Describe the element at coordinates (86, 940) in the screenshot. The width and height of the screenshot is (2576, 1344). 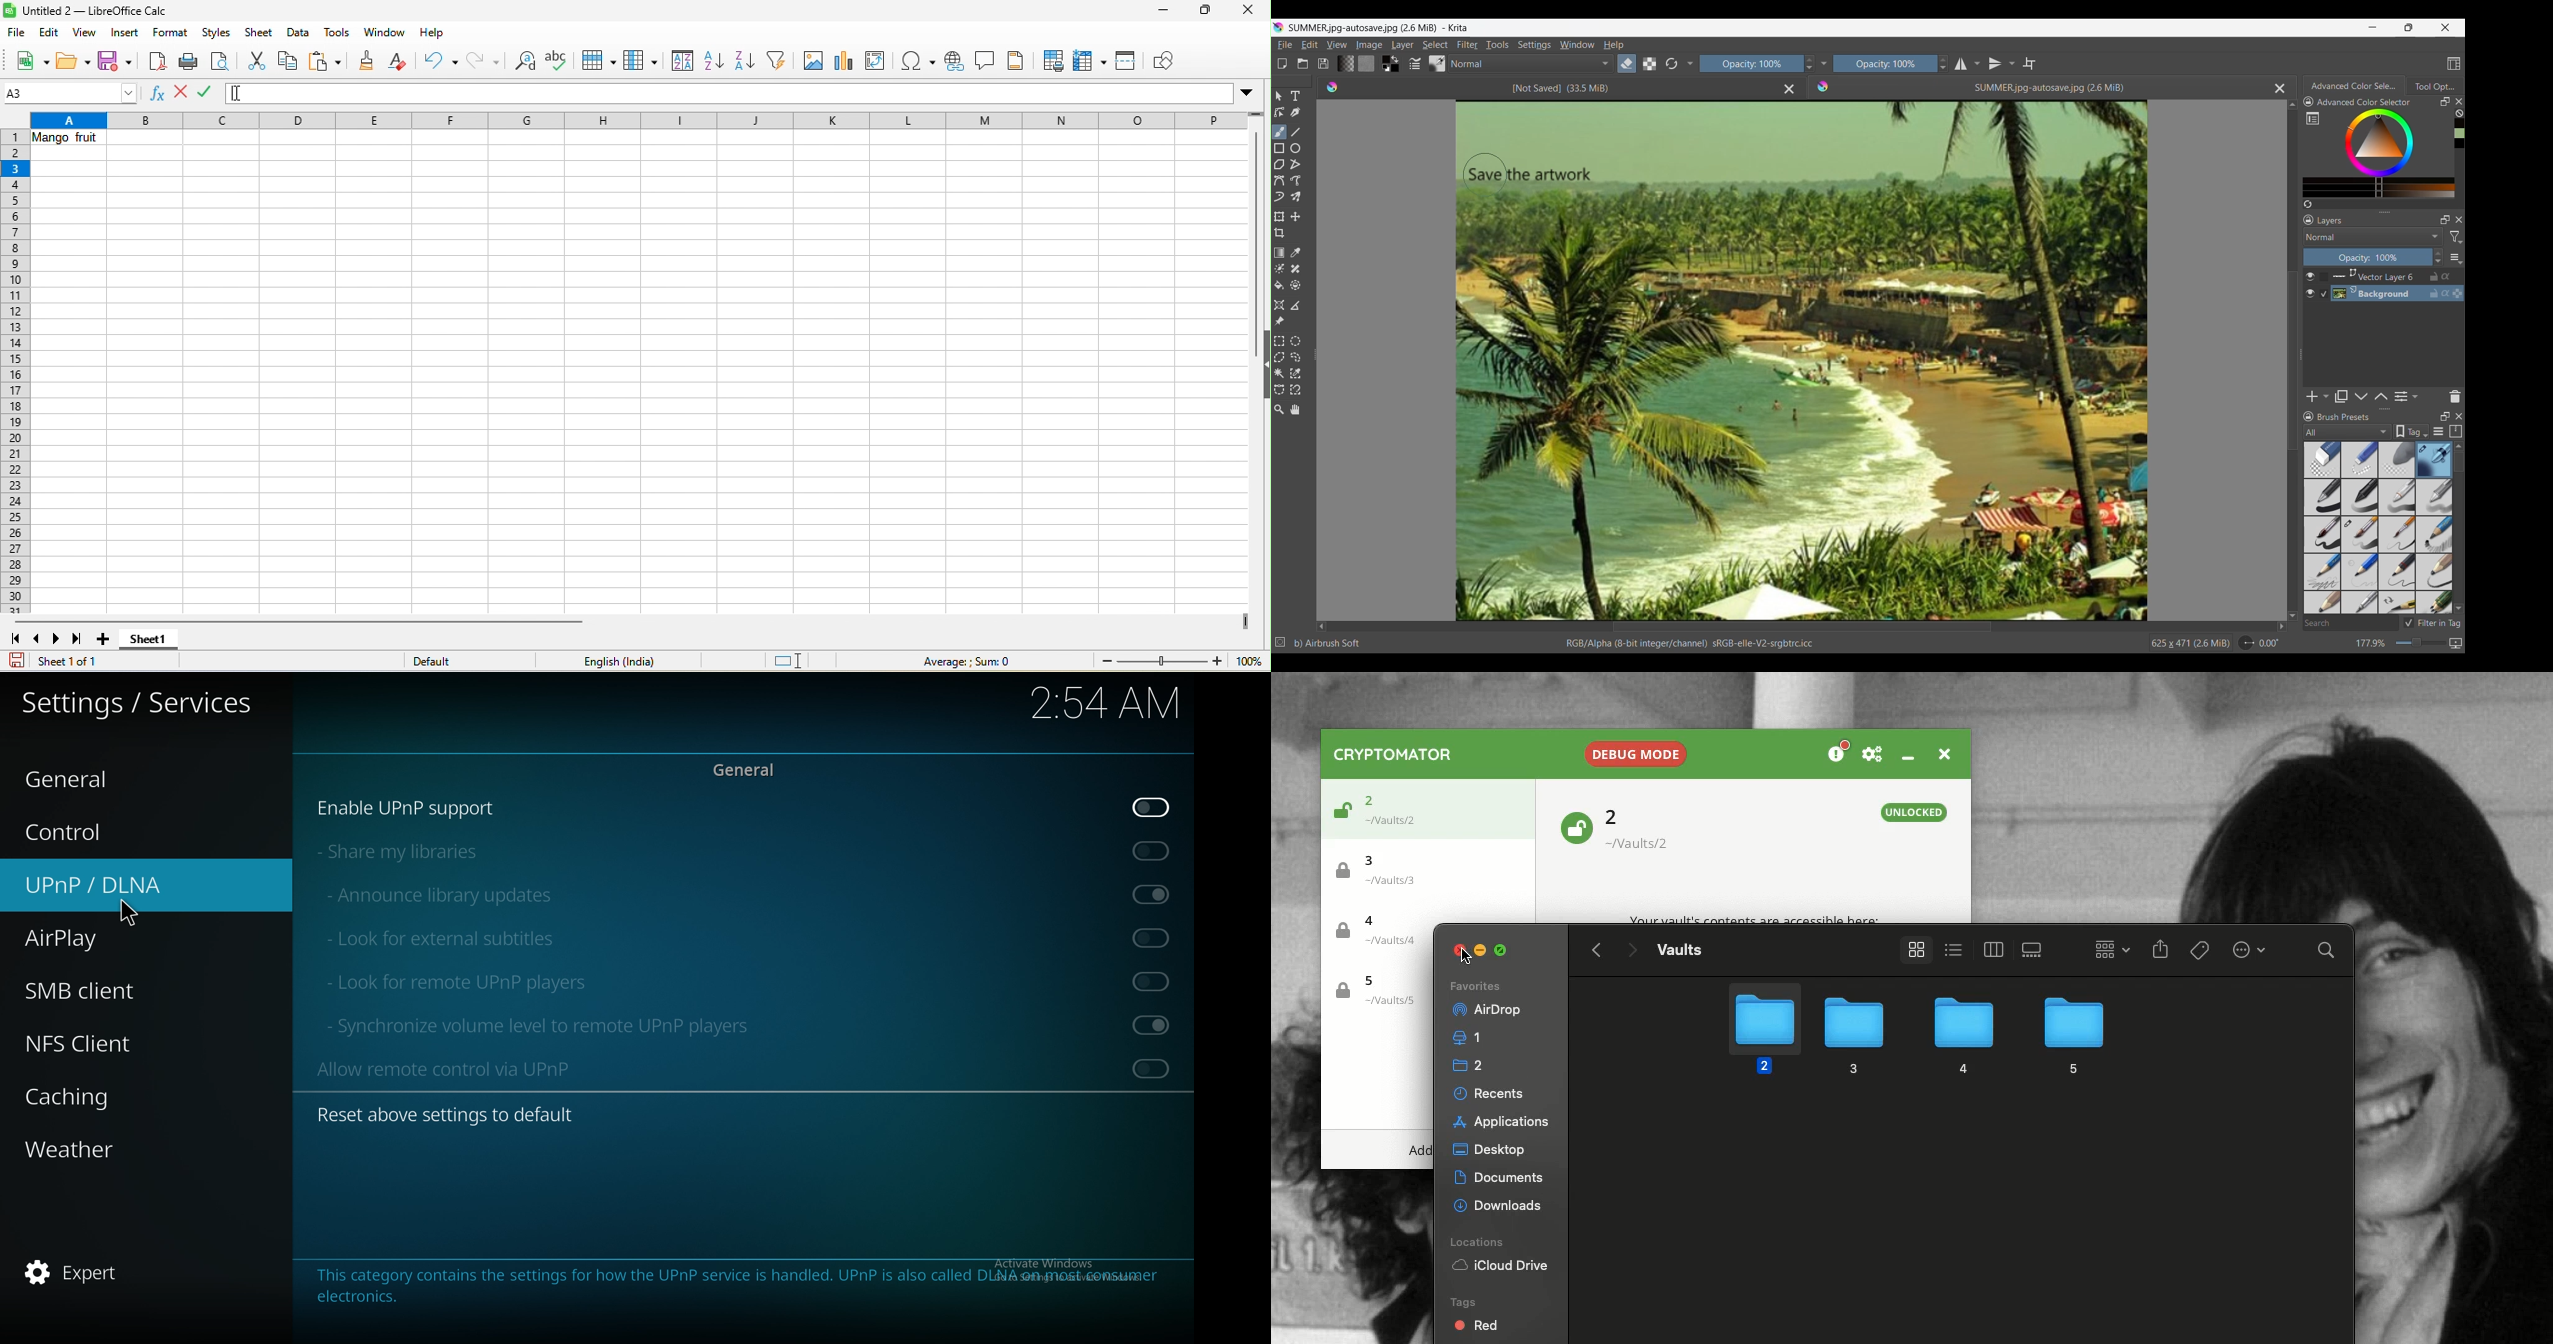
I see `airplay` at that location.